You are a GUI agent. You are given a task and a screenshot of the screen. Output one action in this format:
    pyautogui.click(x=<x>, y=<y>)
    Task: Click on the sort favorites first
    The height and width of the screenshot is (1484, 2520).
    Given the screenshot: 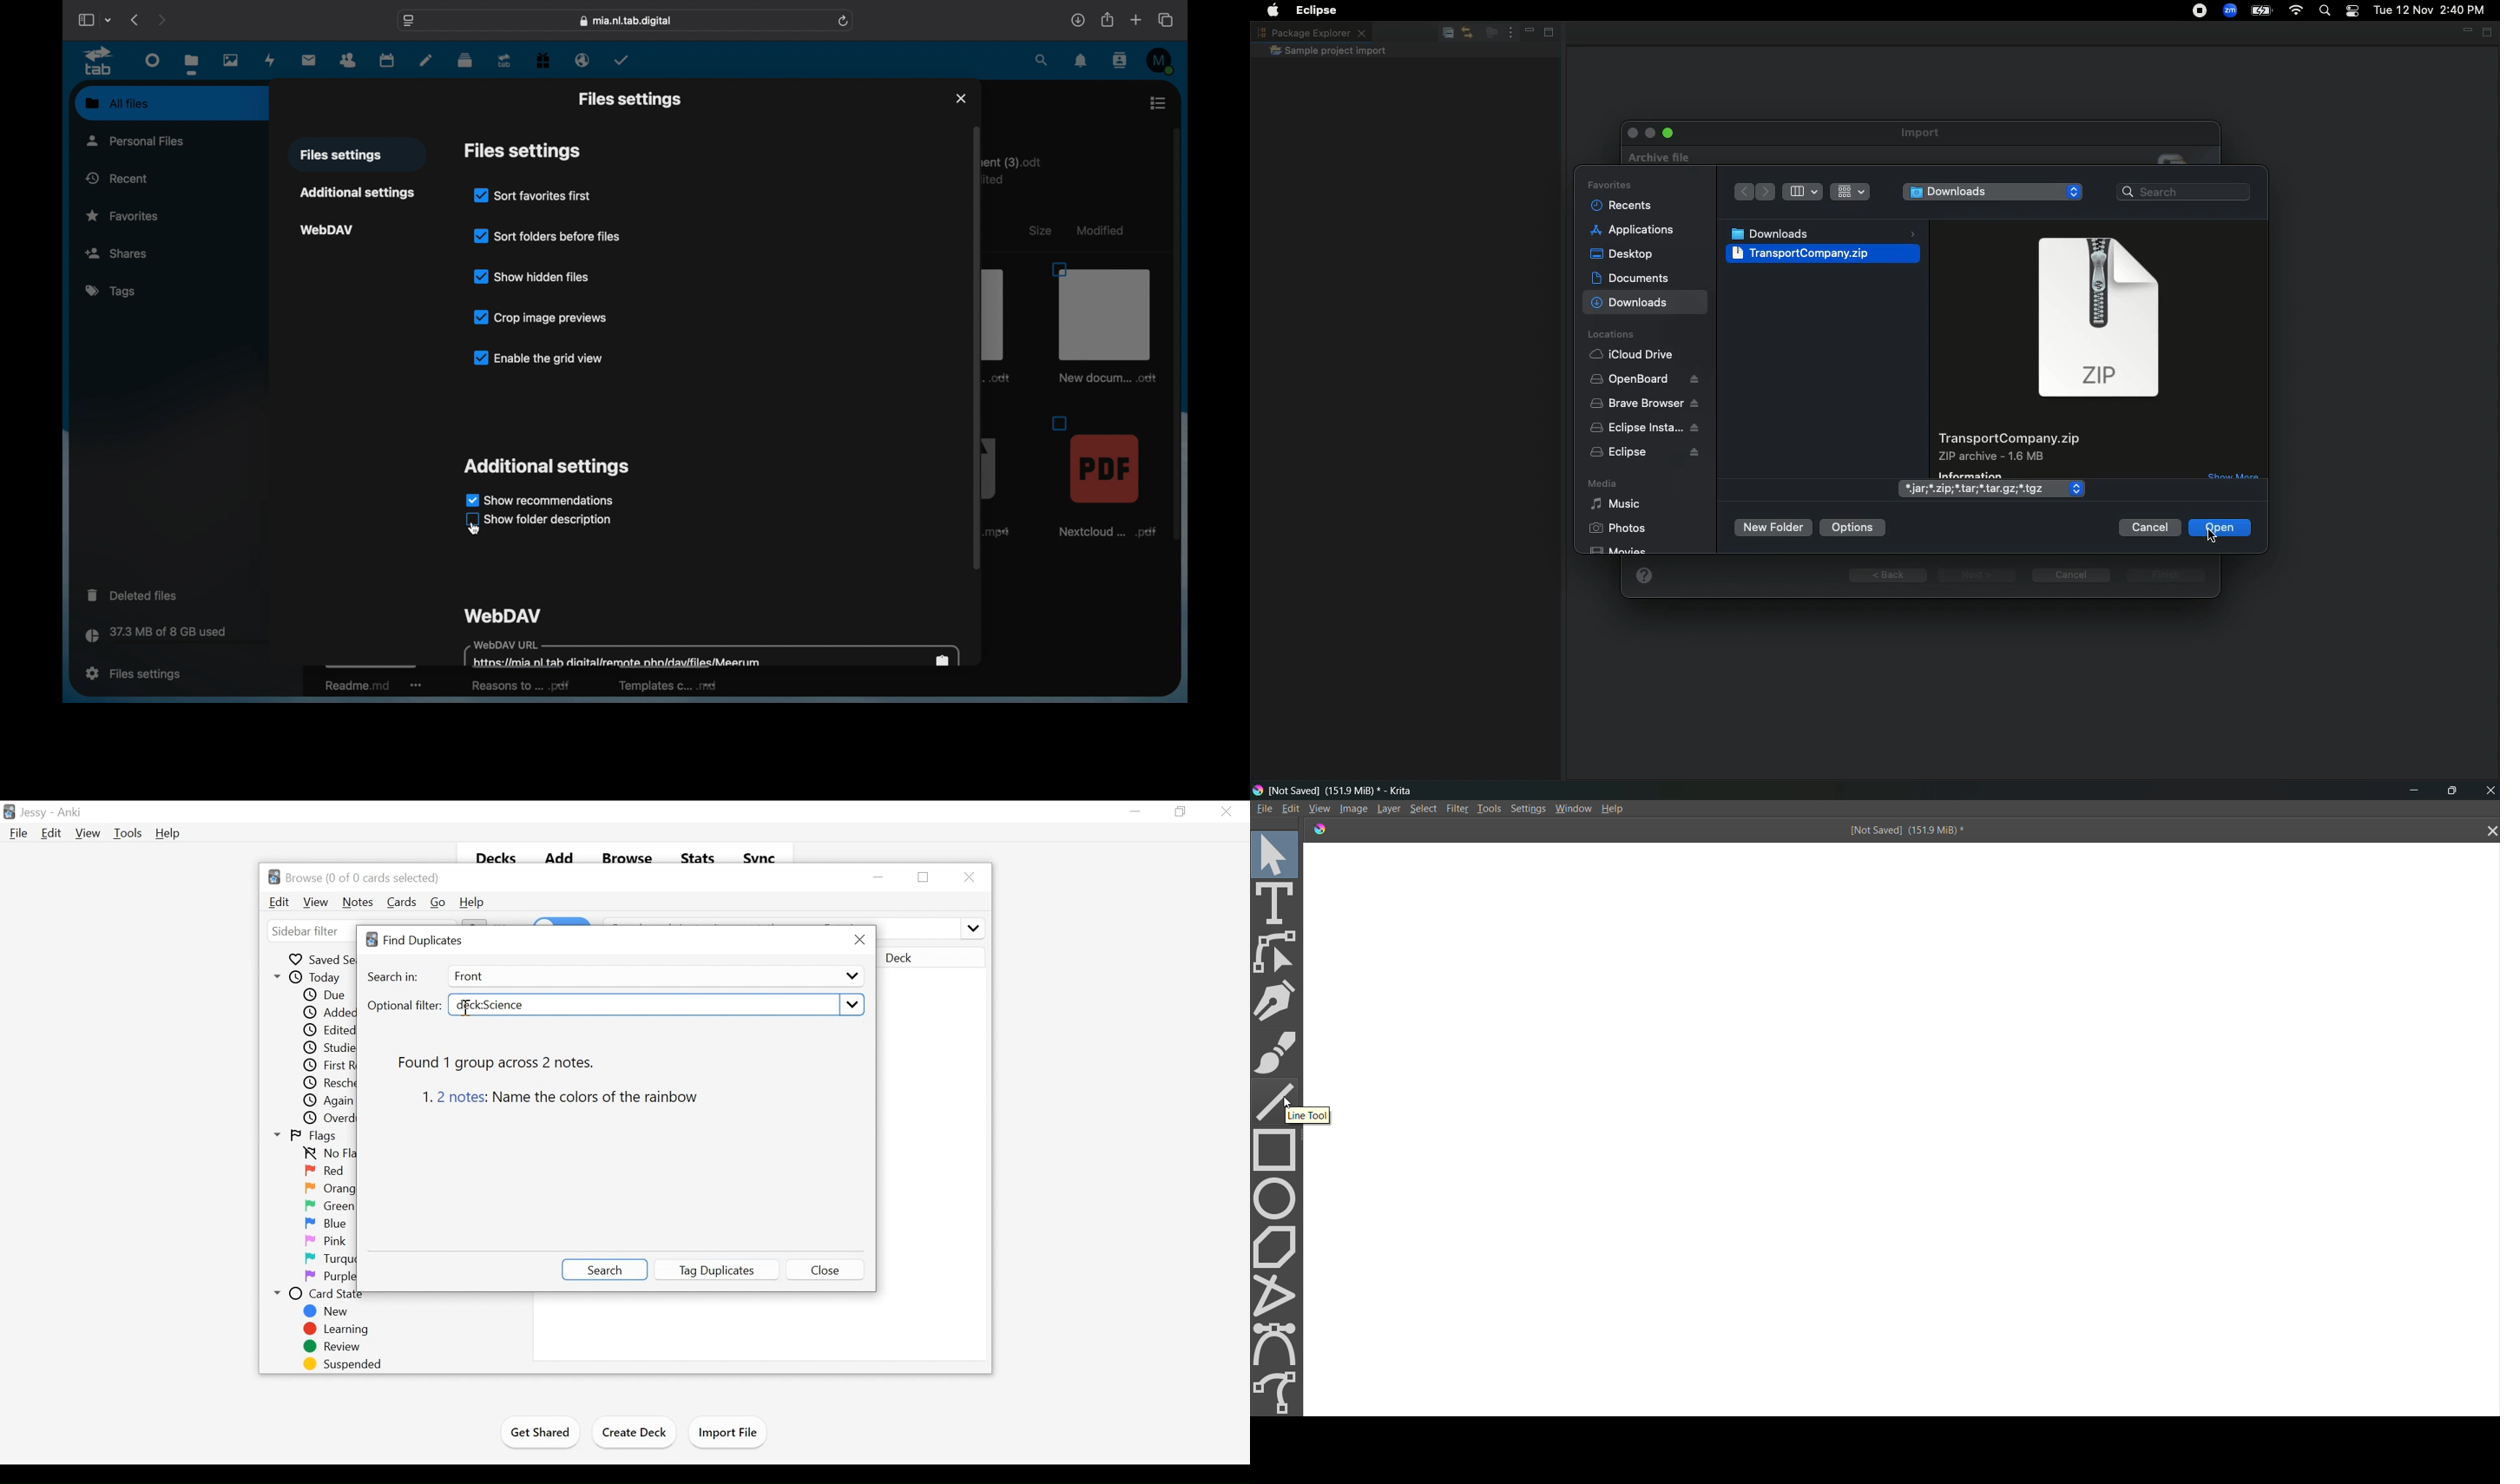 What is the action you would take?
    pyautogui.click(x=532, y=195)
    